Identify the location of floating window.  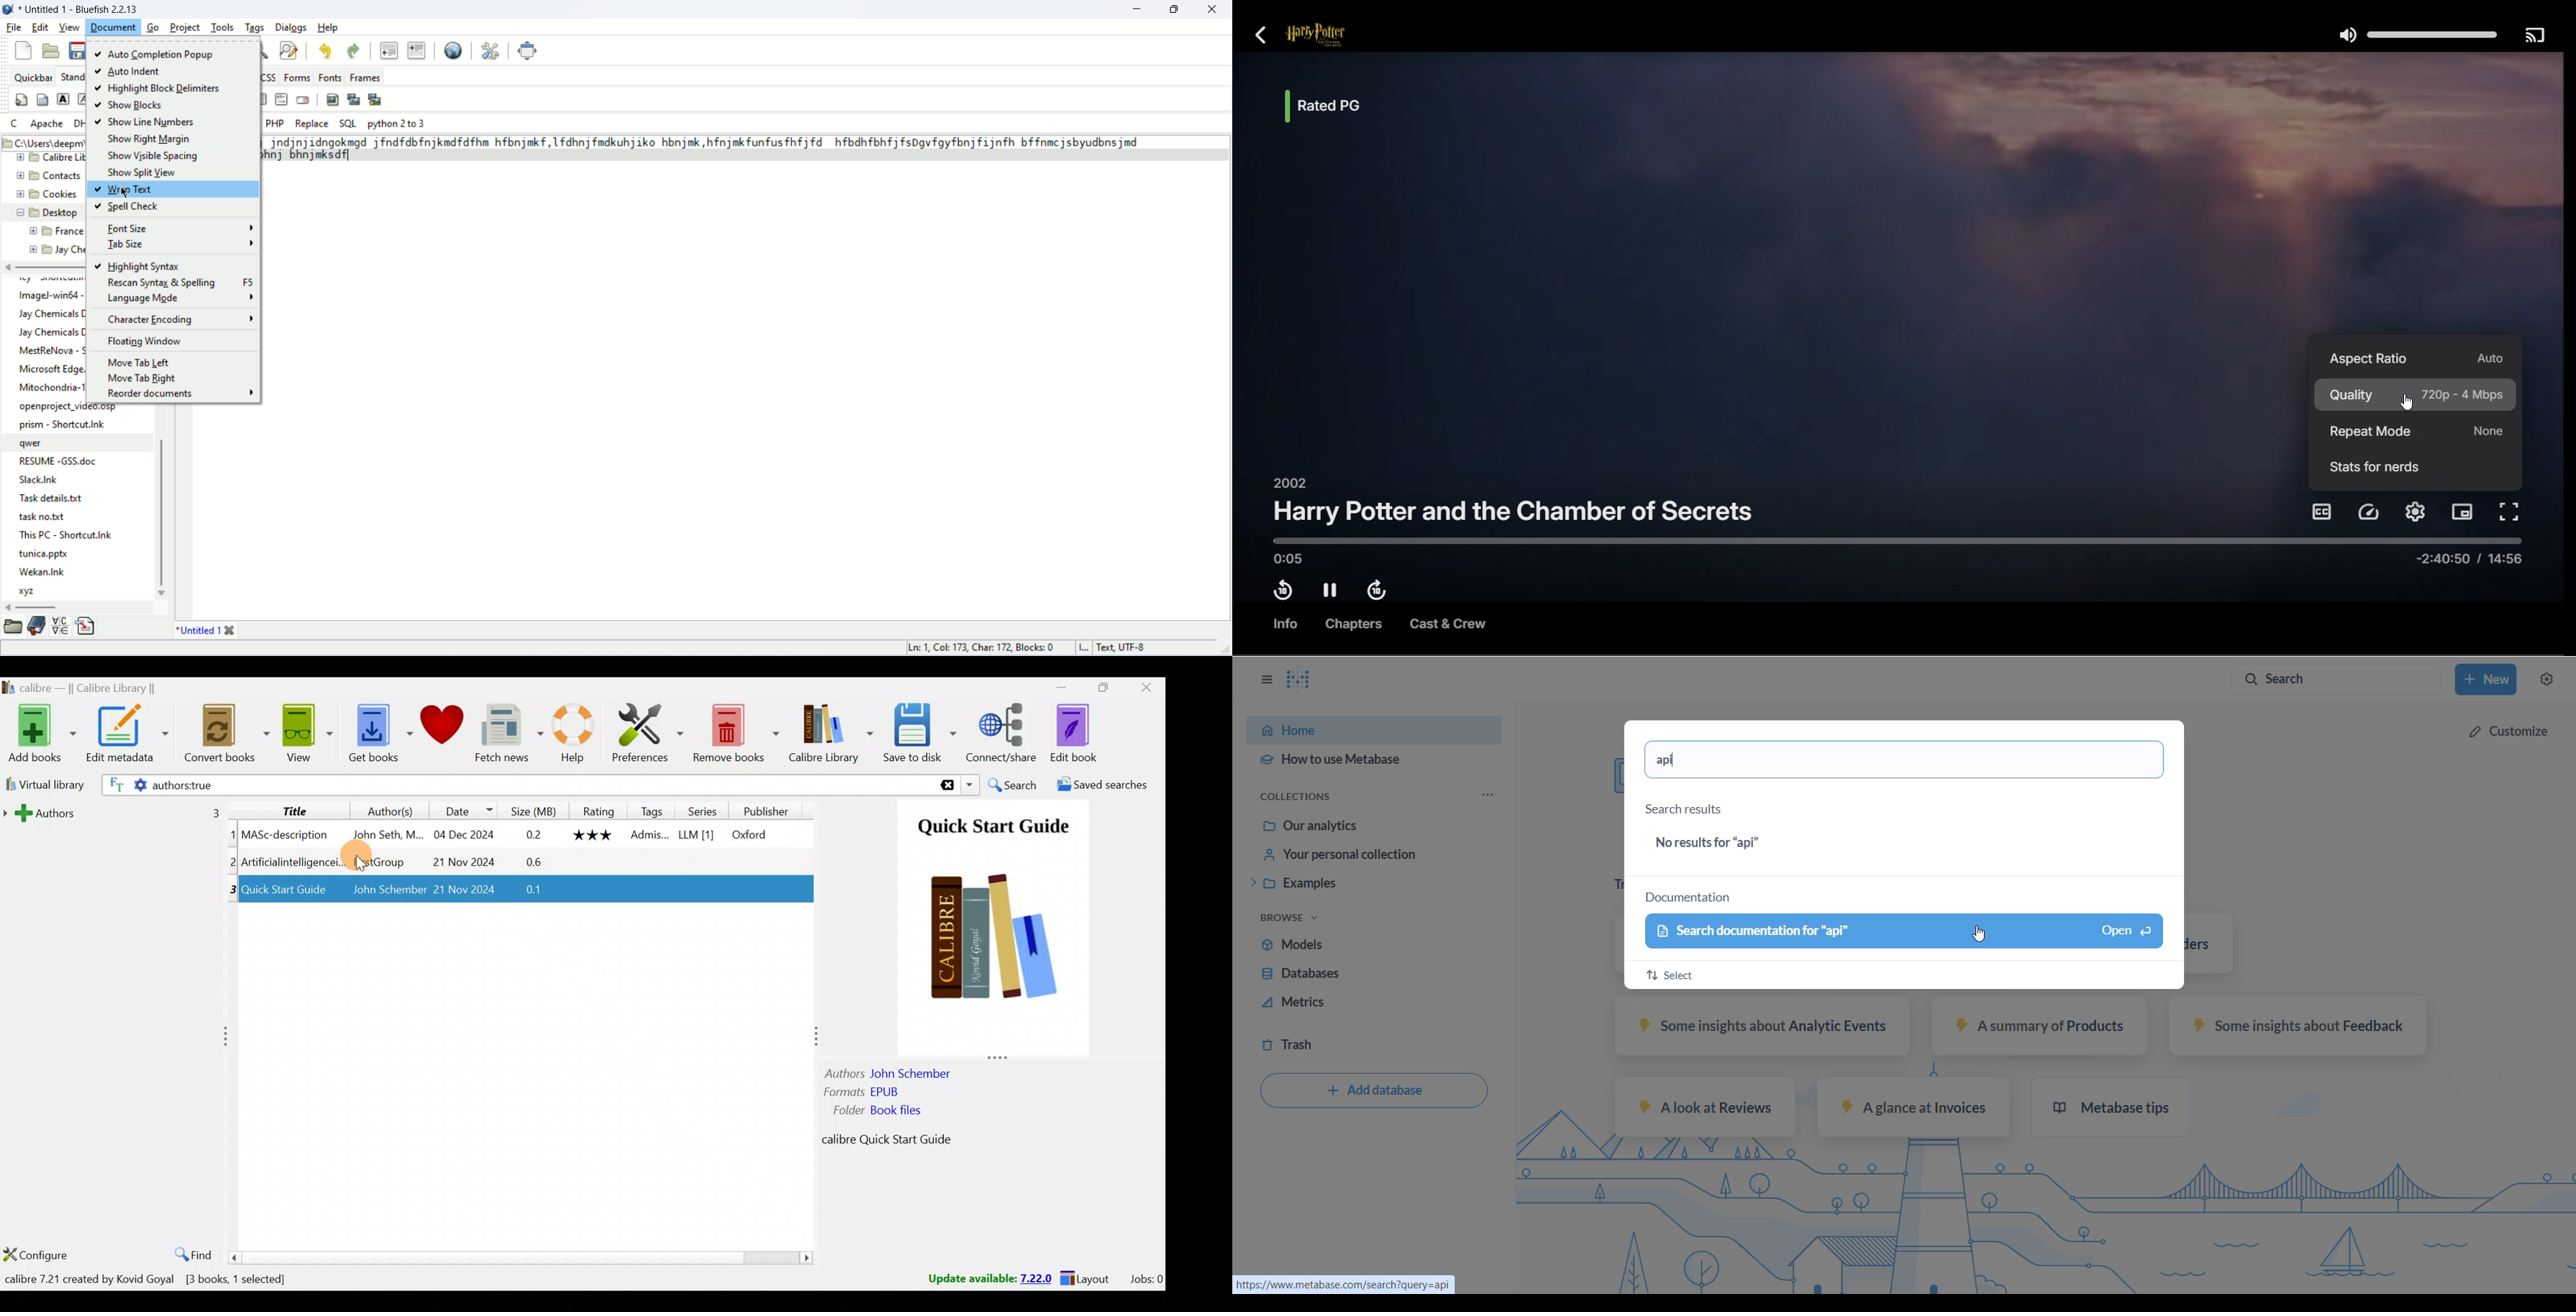
(146, 343).